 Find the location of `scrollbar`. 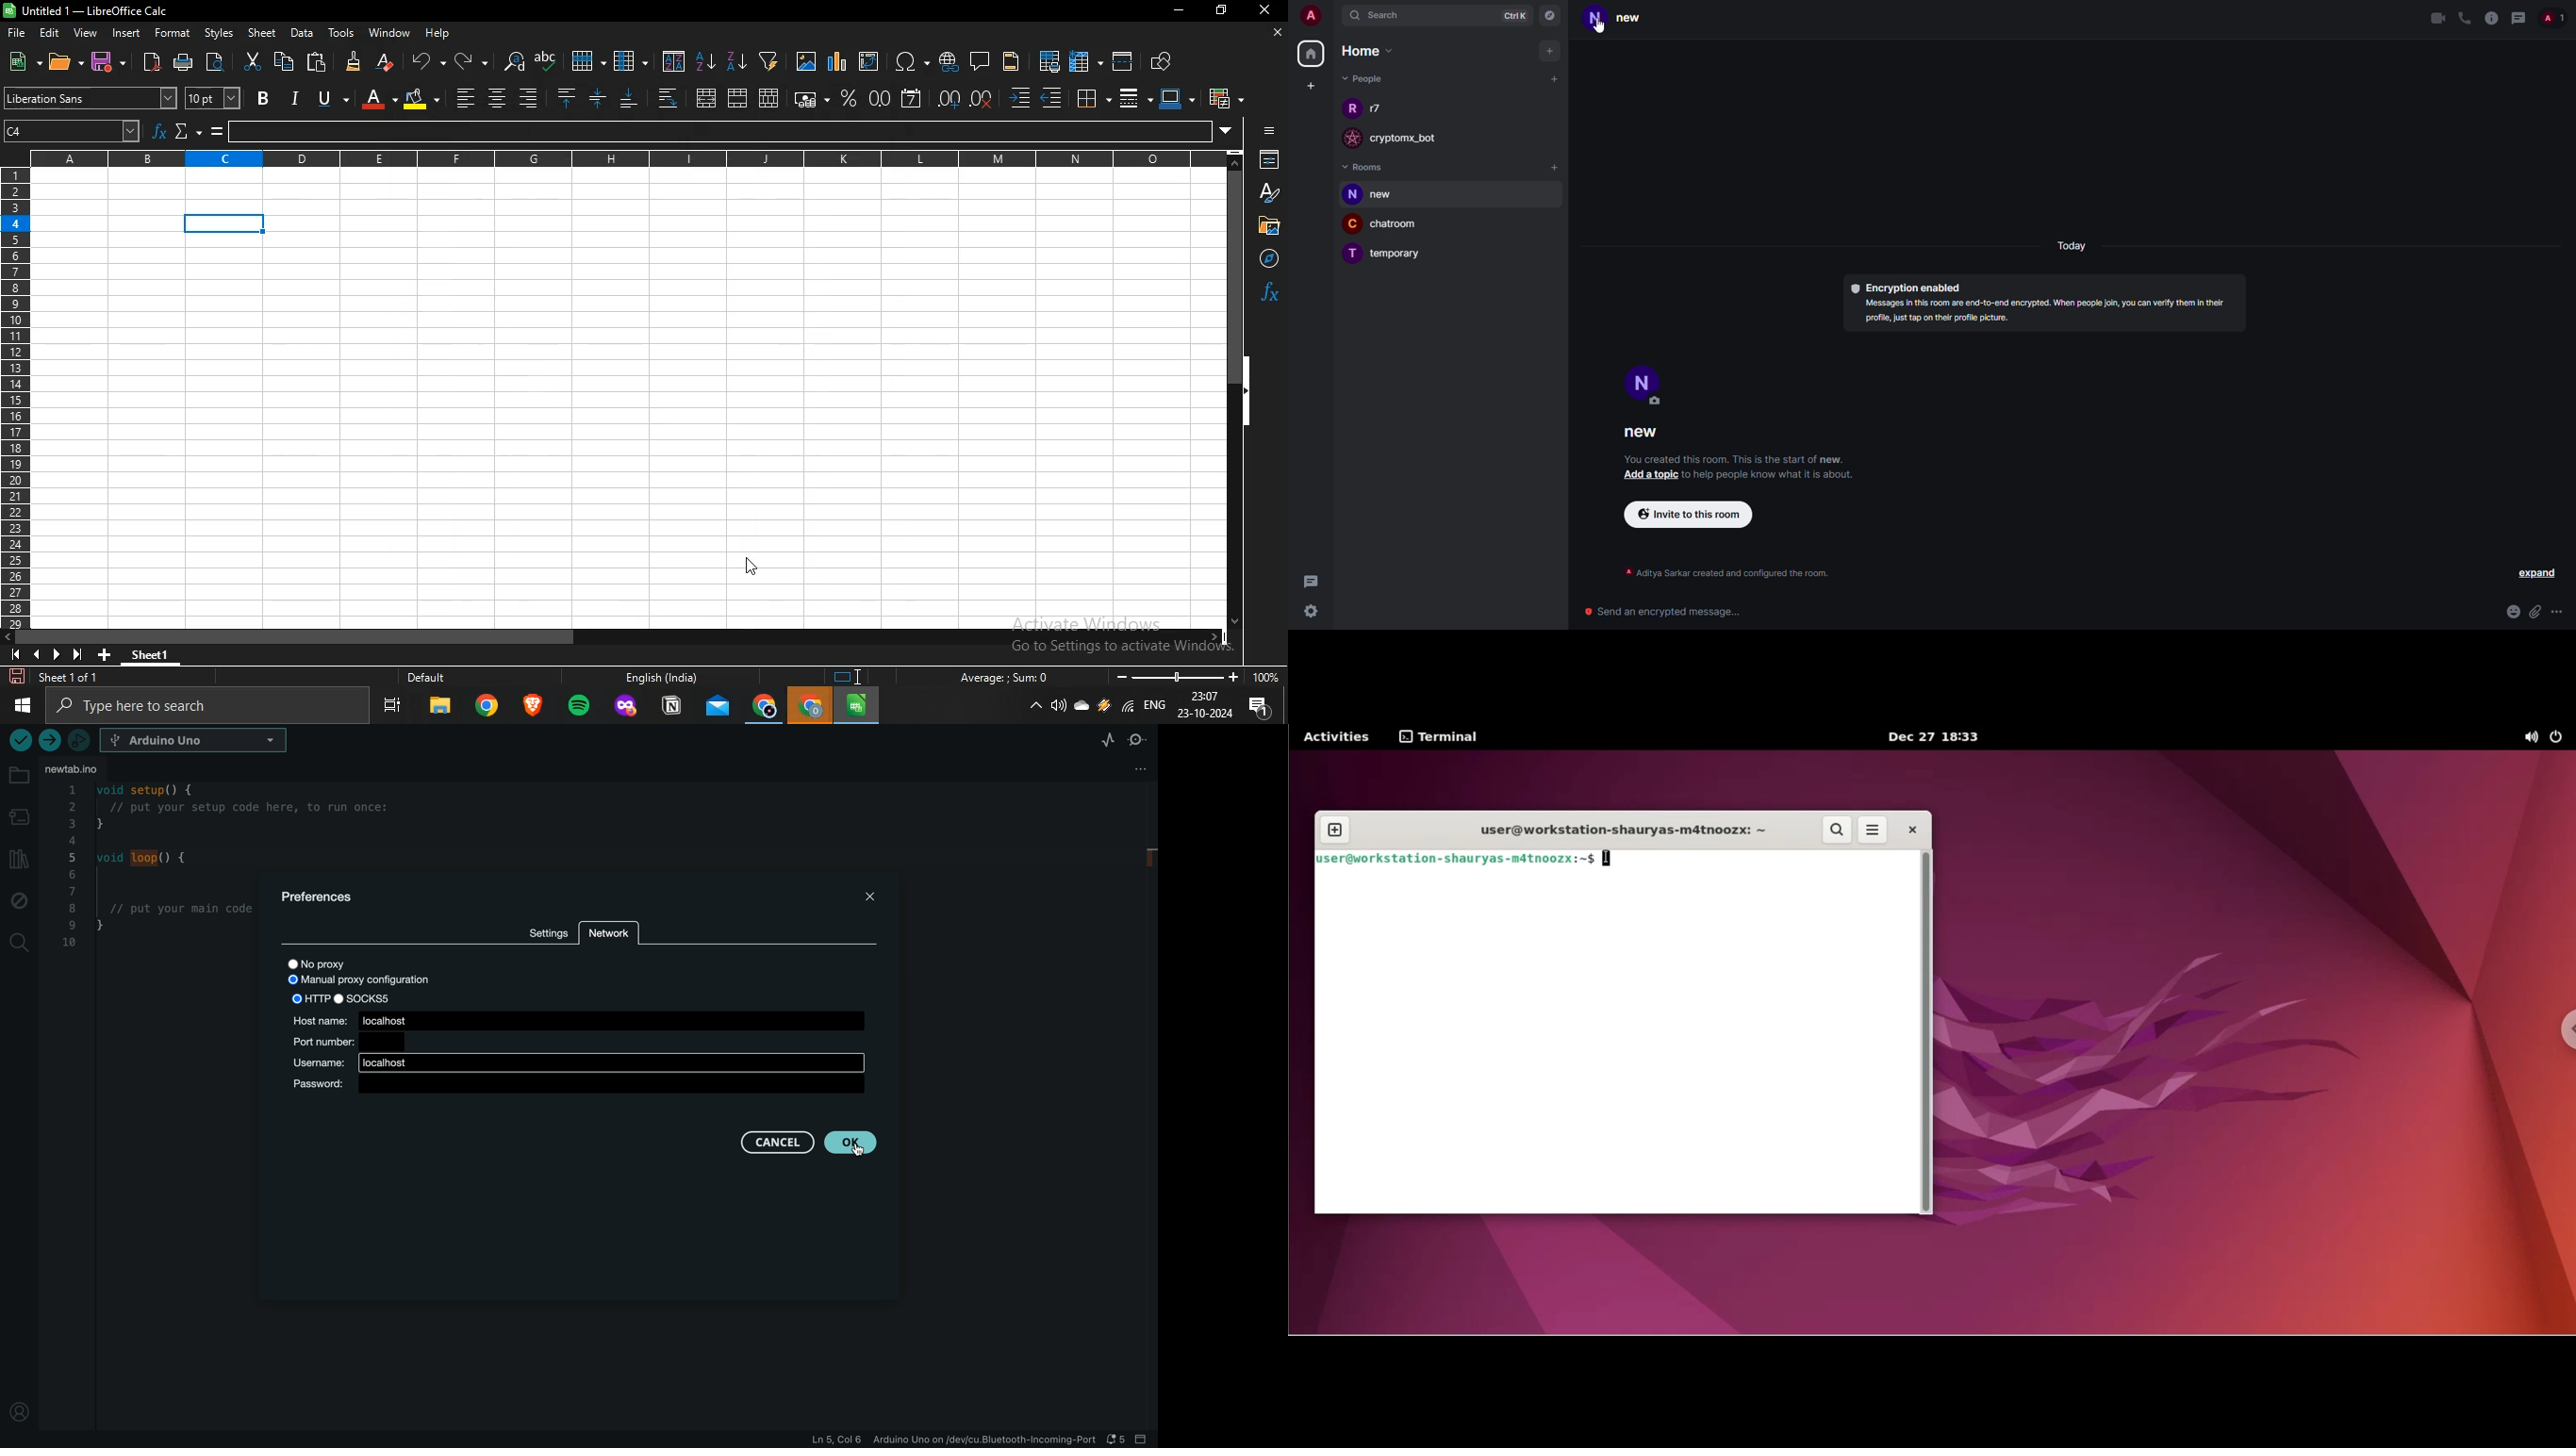

scrollbar is located at coordinates (615, 637).